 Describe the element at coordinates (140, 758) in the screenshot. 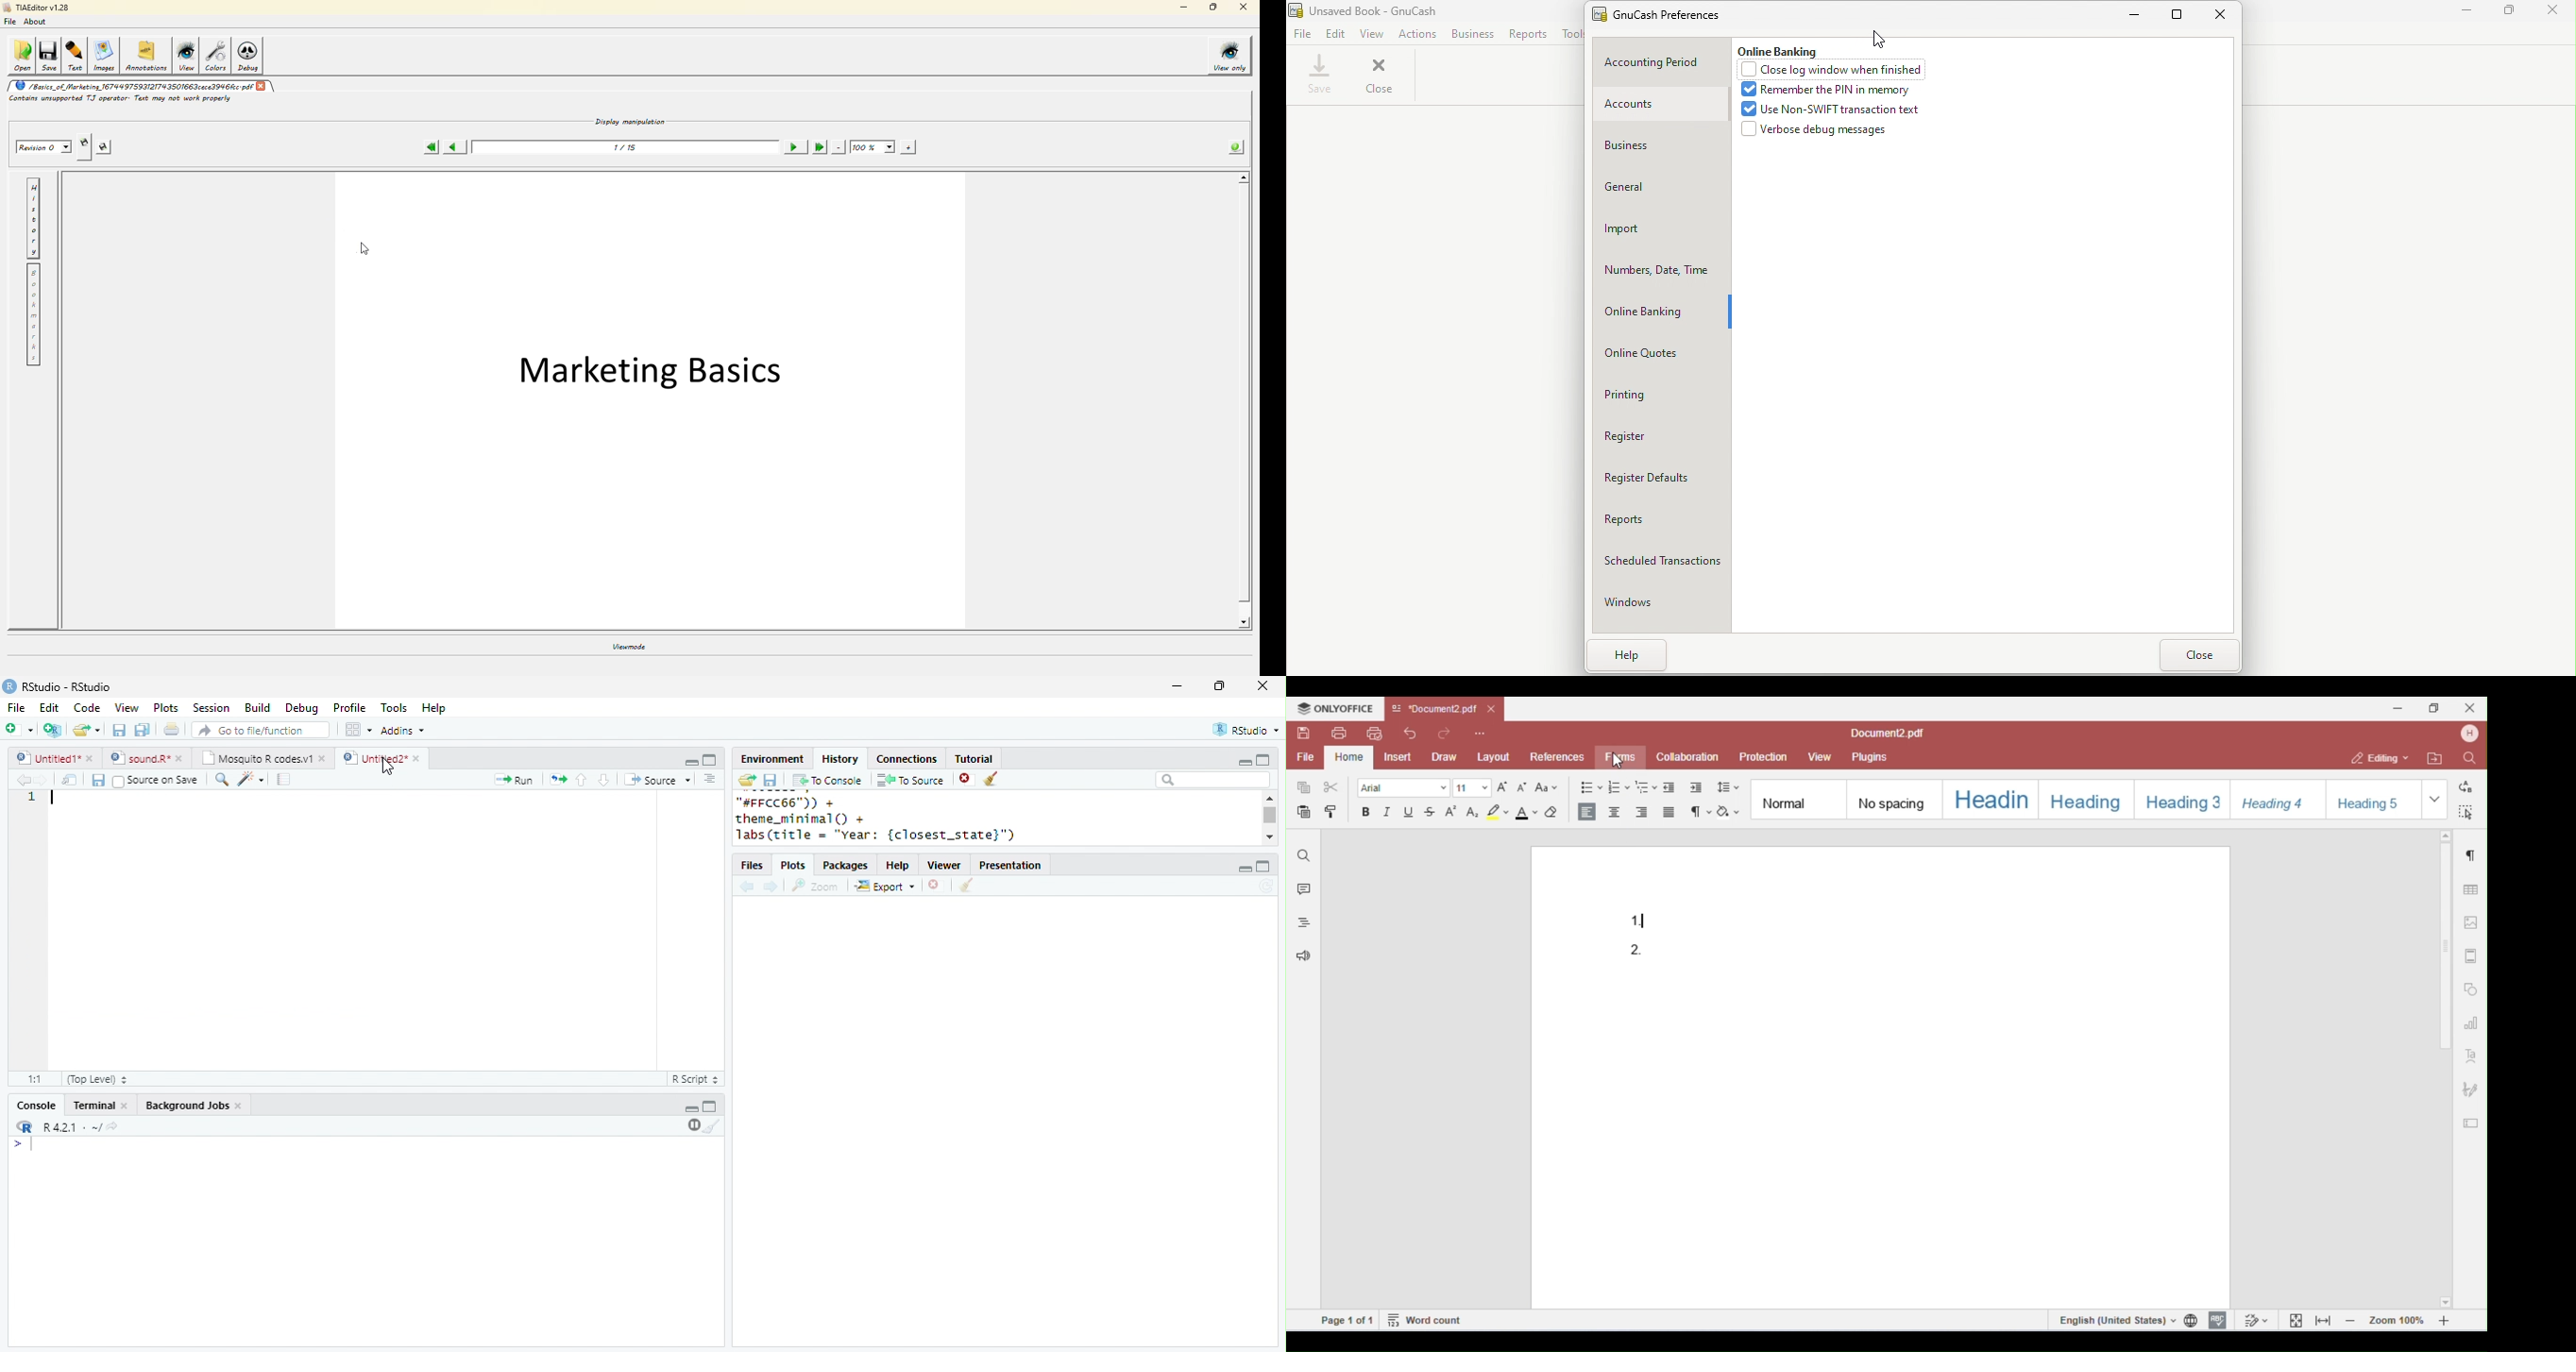

I see `sound.R` at that location.